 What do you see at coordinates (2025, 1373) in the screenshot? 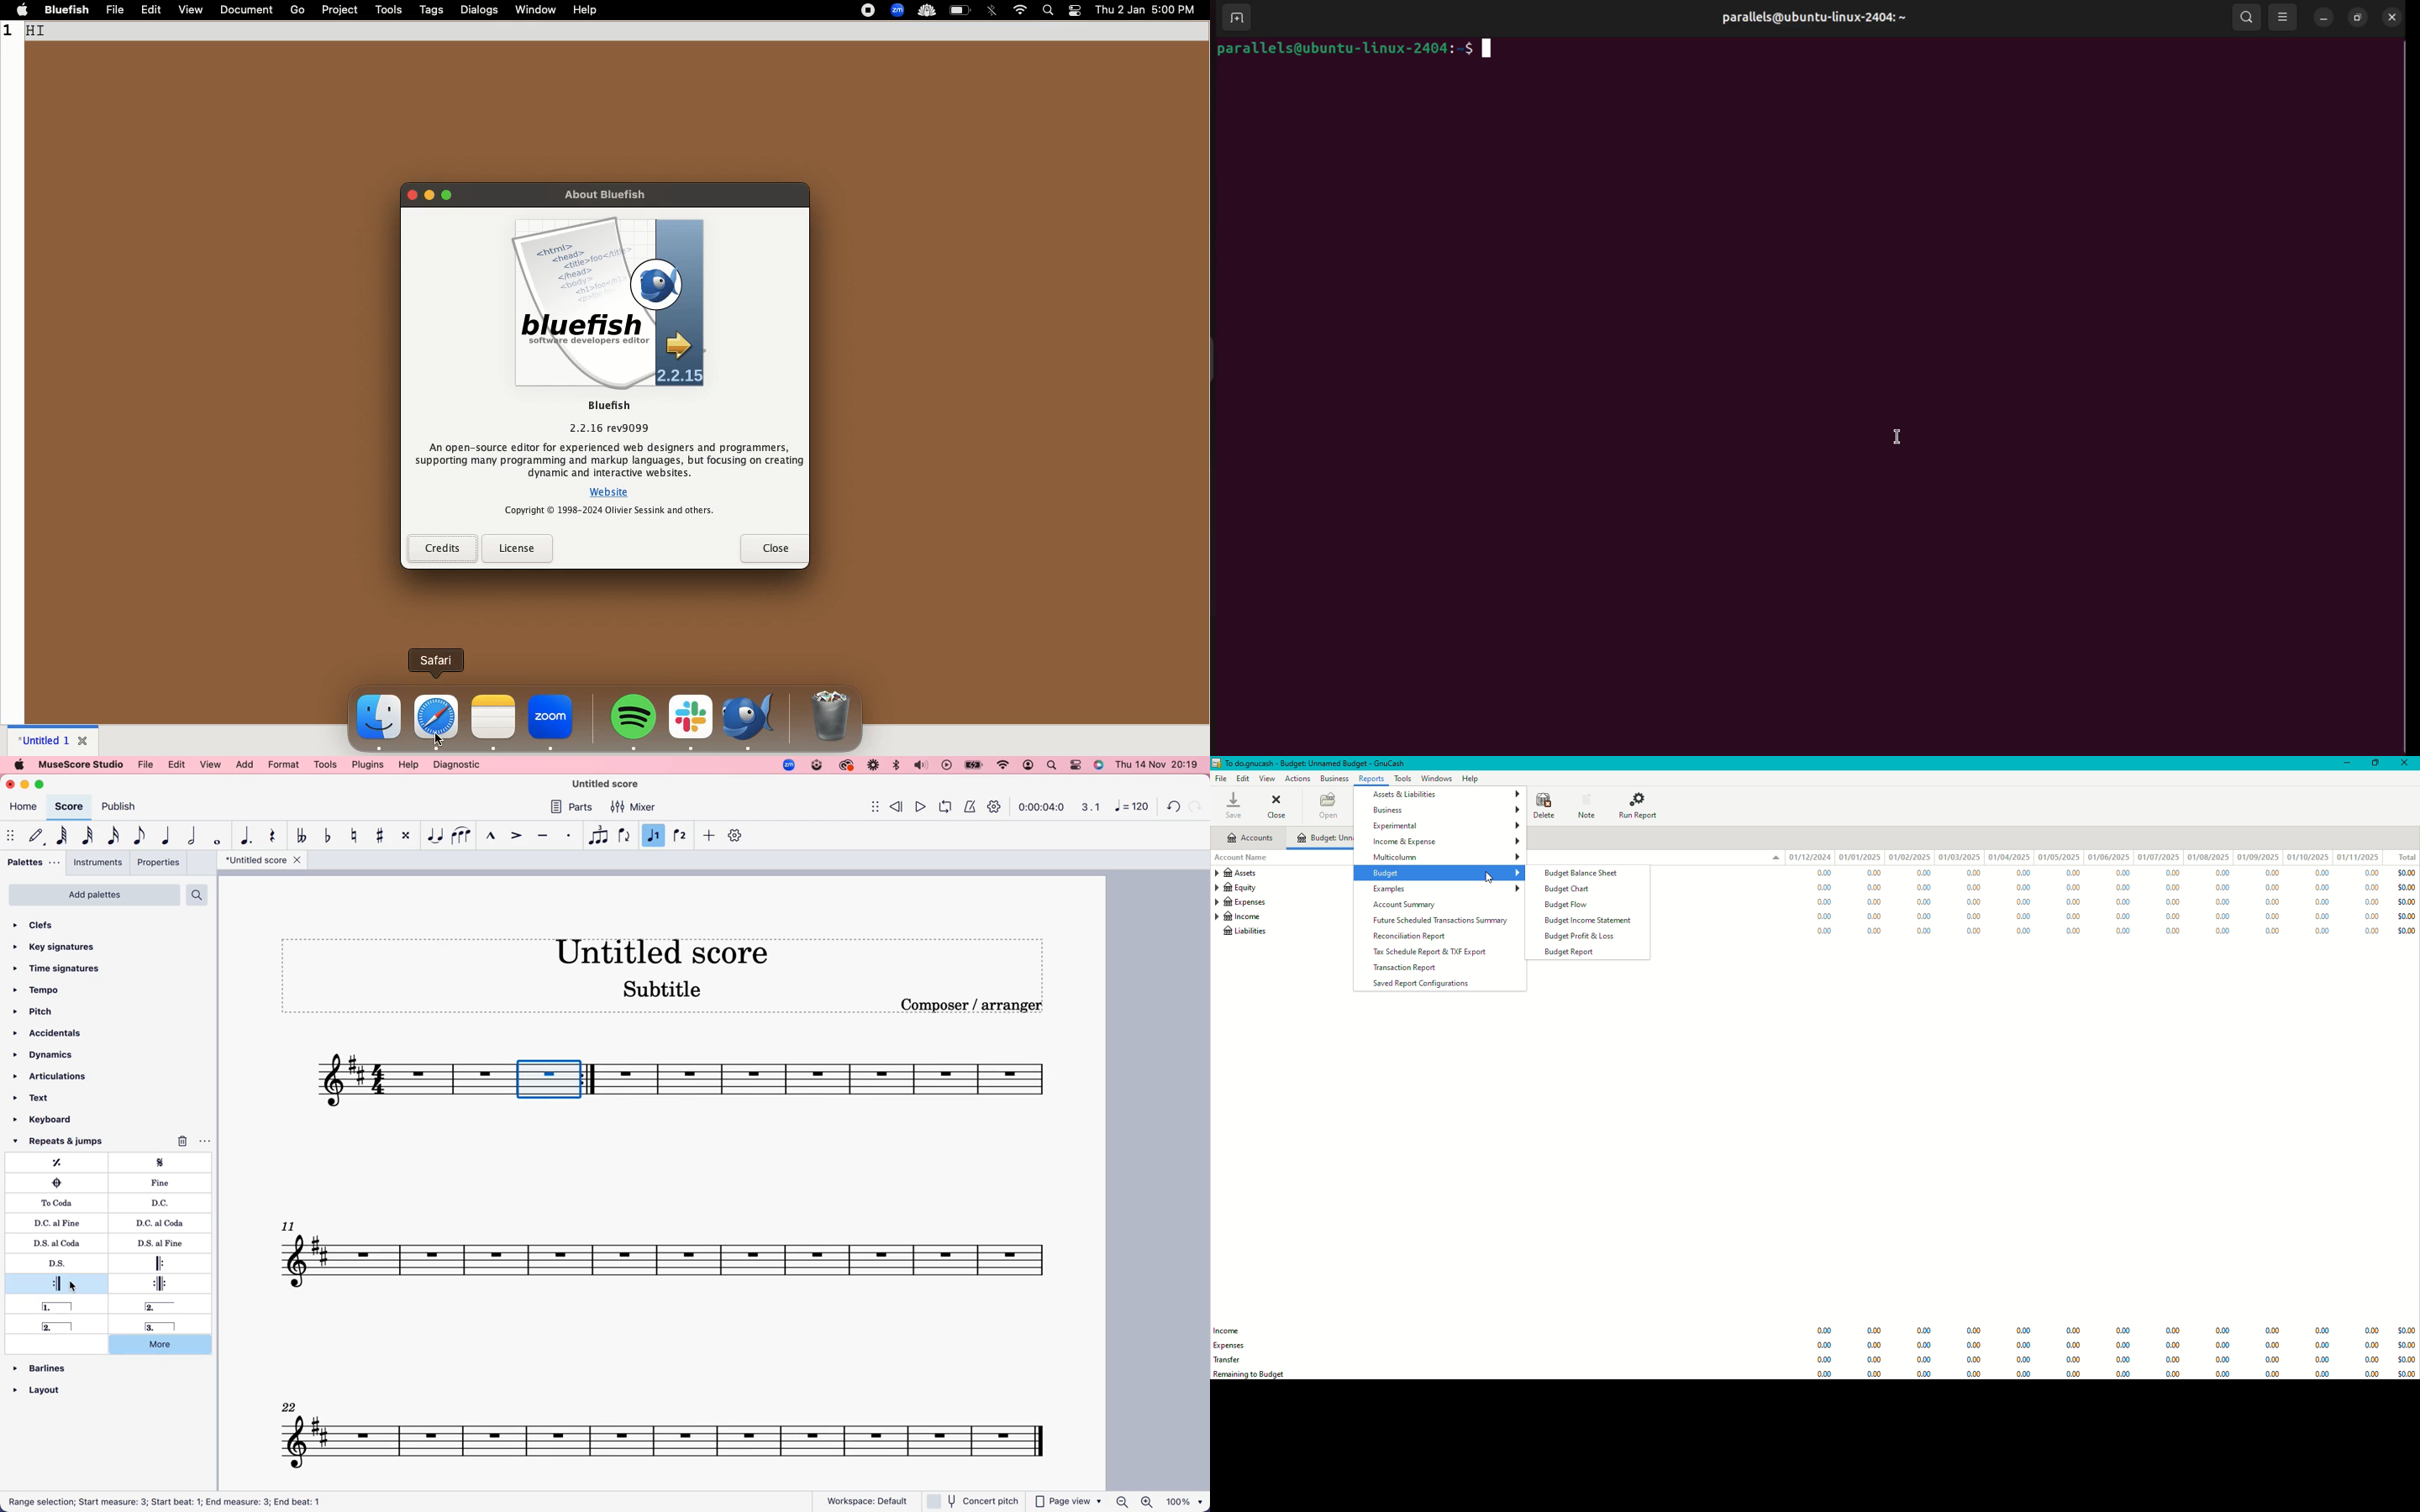
I see `0.00` at bounding box center [2025, 1373].